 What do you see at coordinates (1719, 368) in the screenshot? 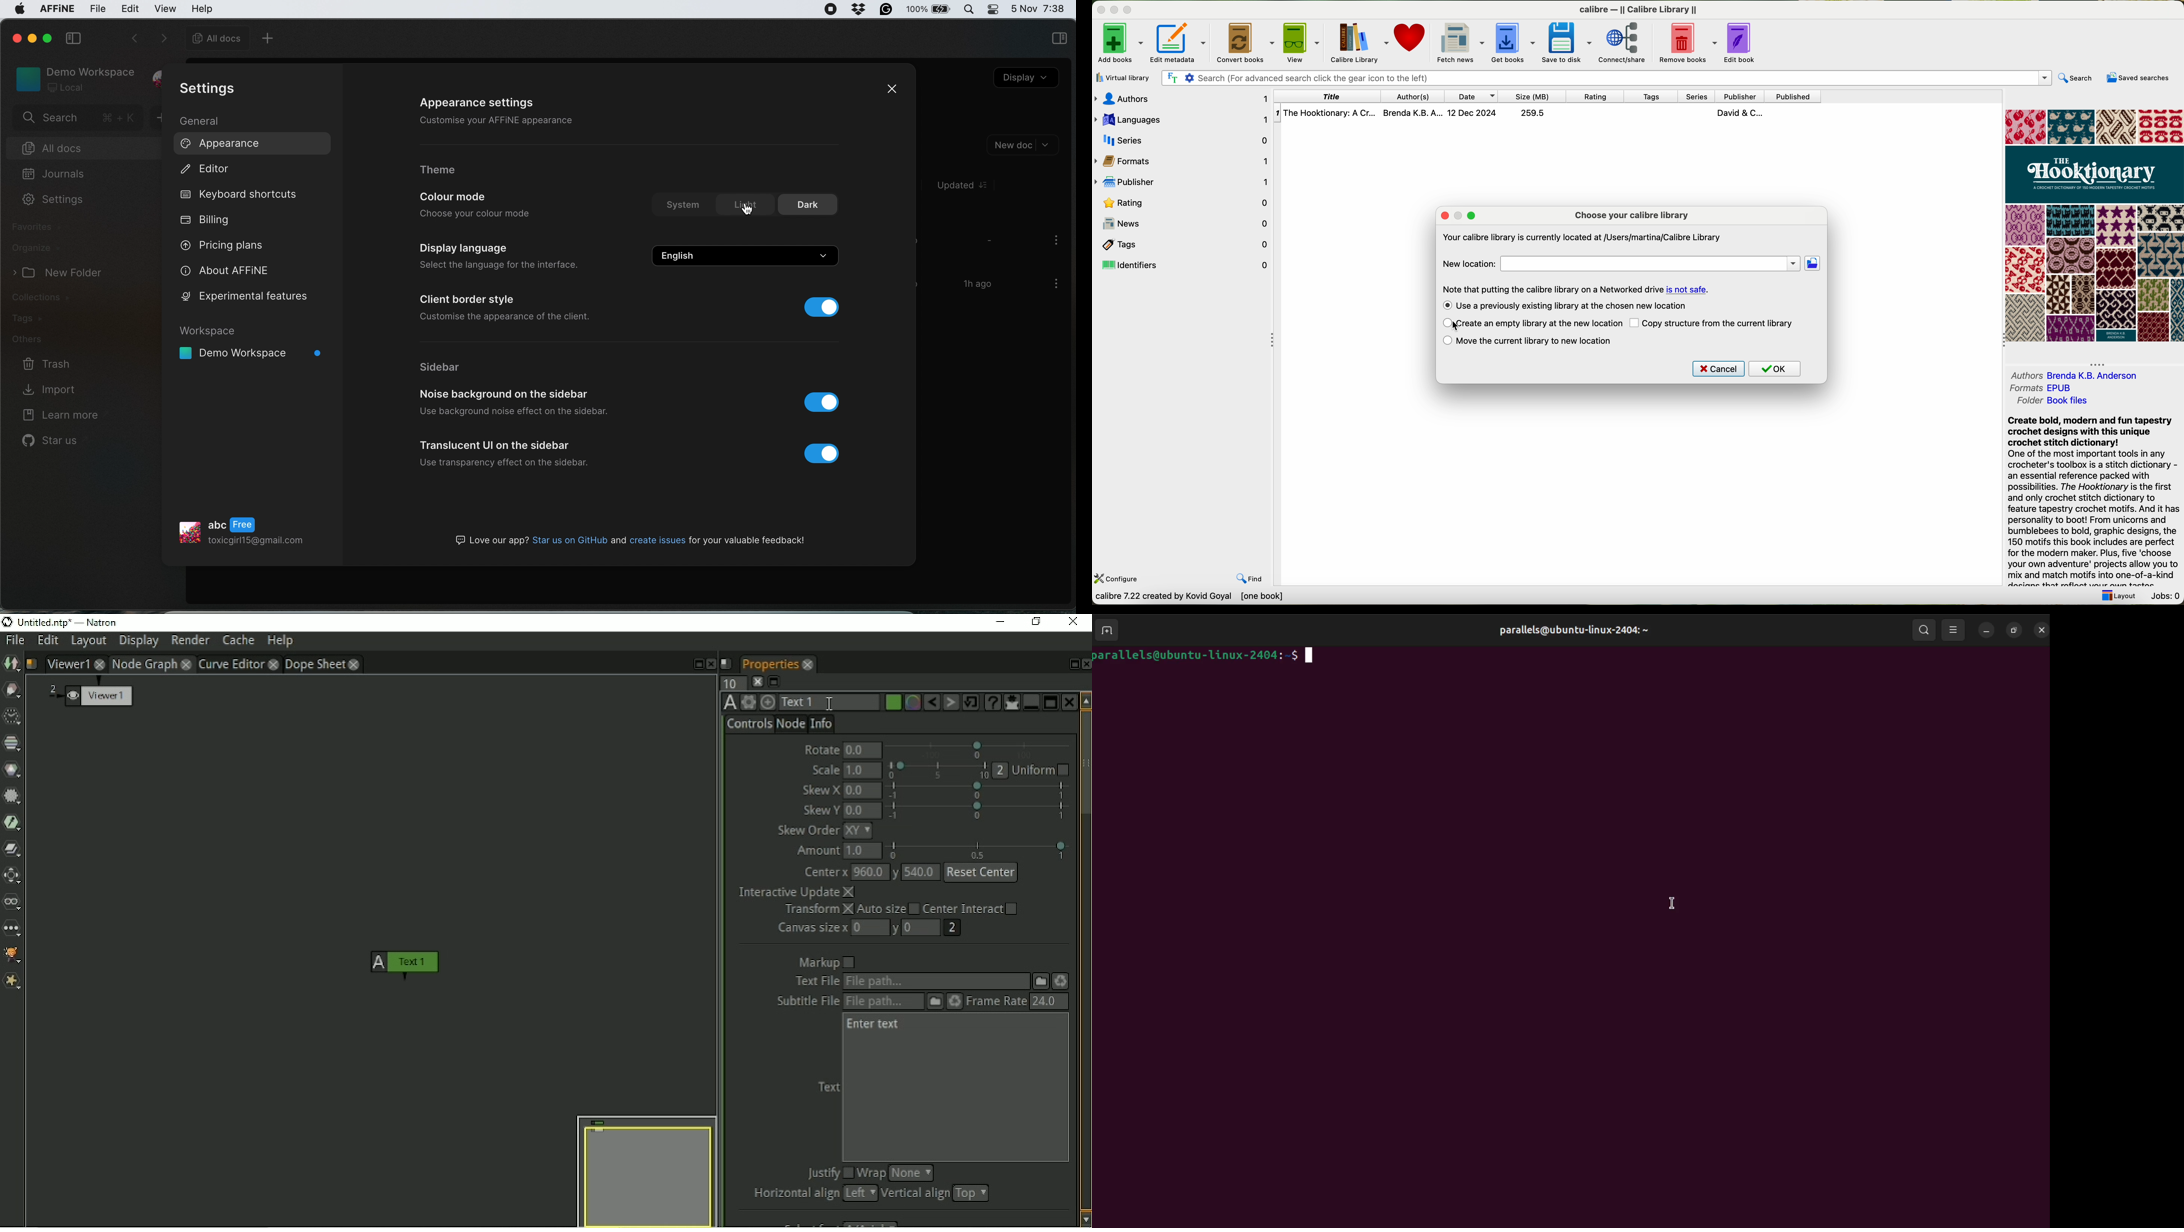
I see `cancel` at bounding box center [1719, 368].